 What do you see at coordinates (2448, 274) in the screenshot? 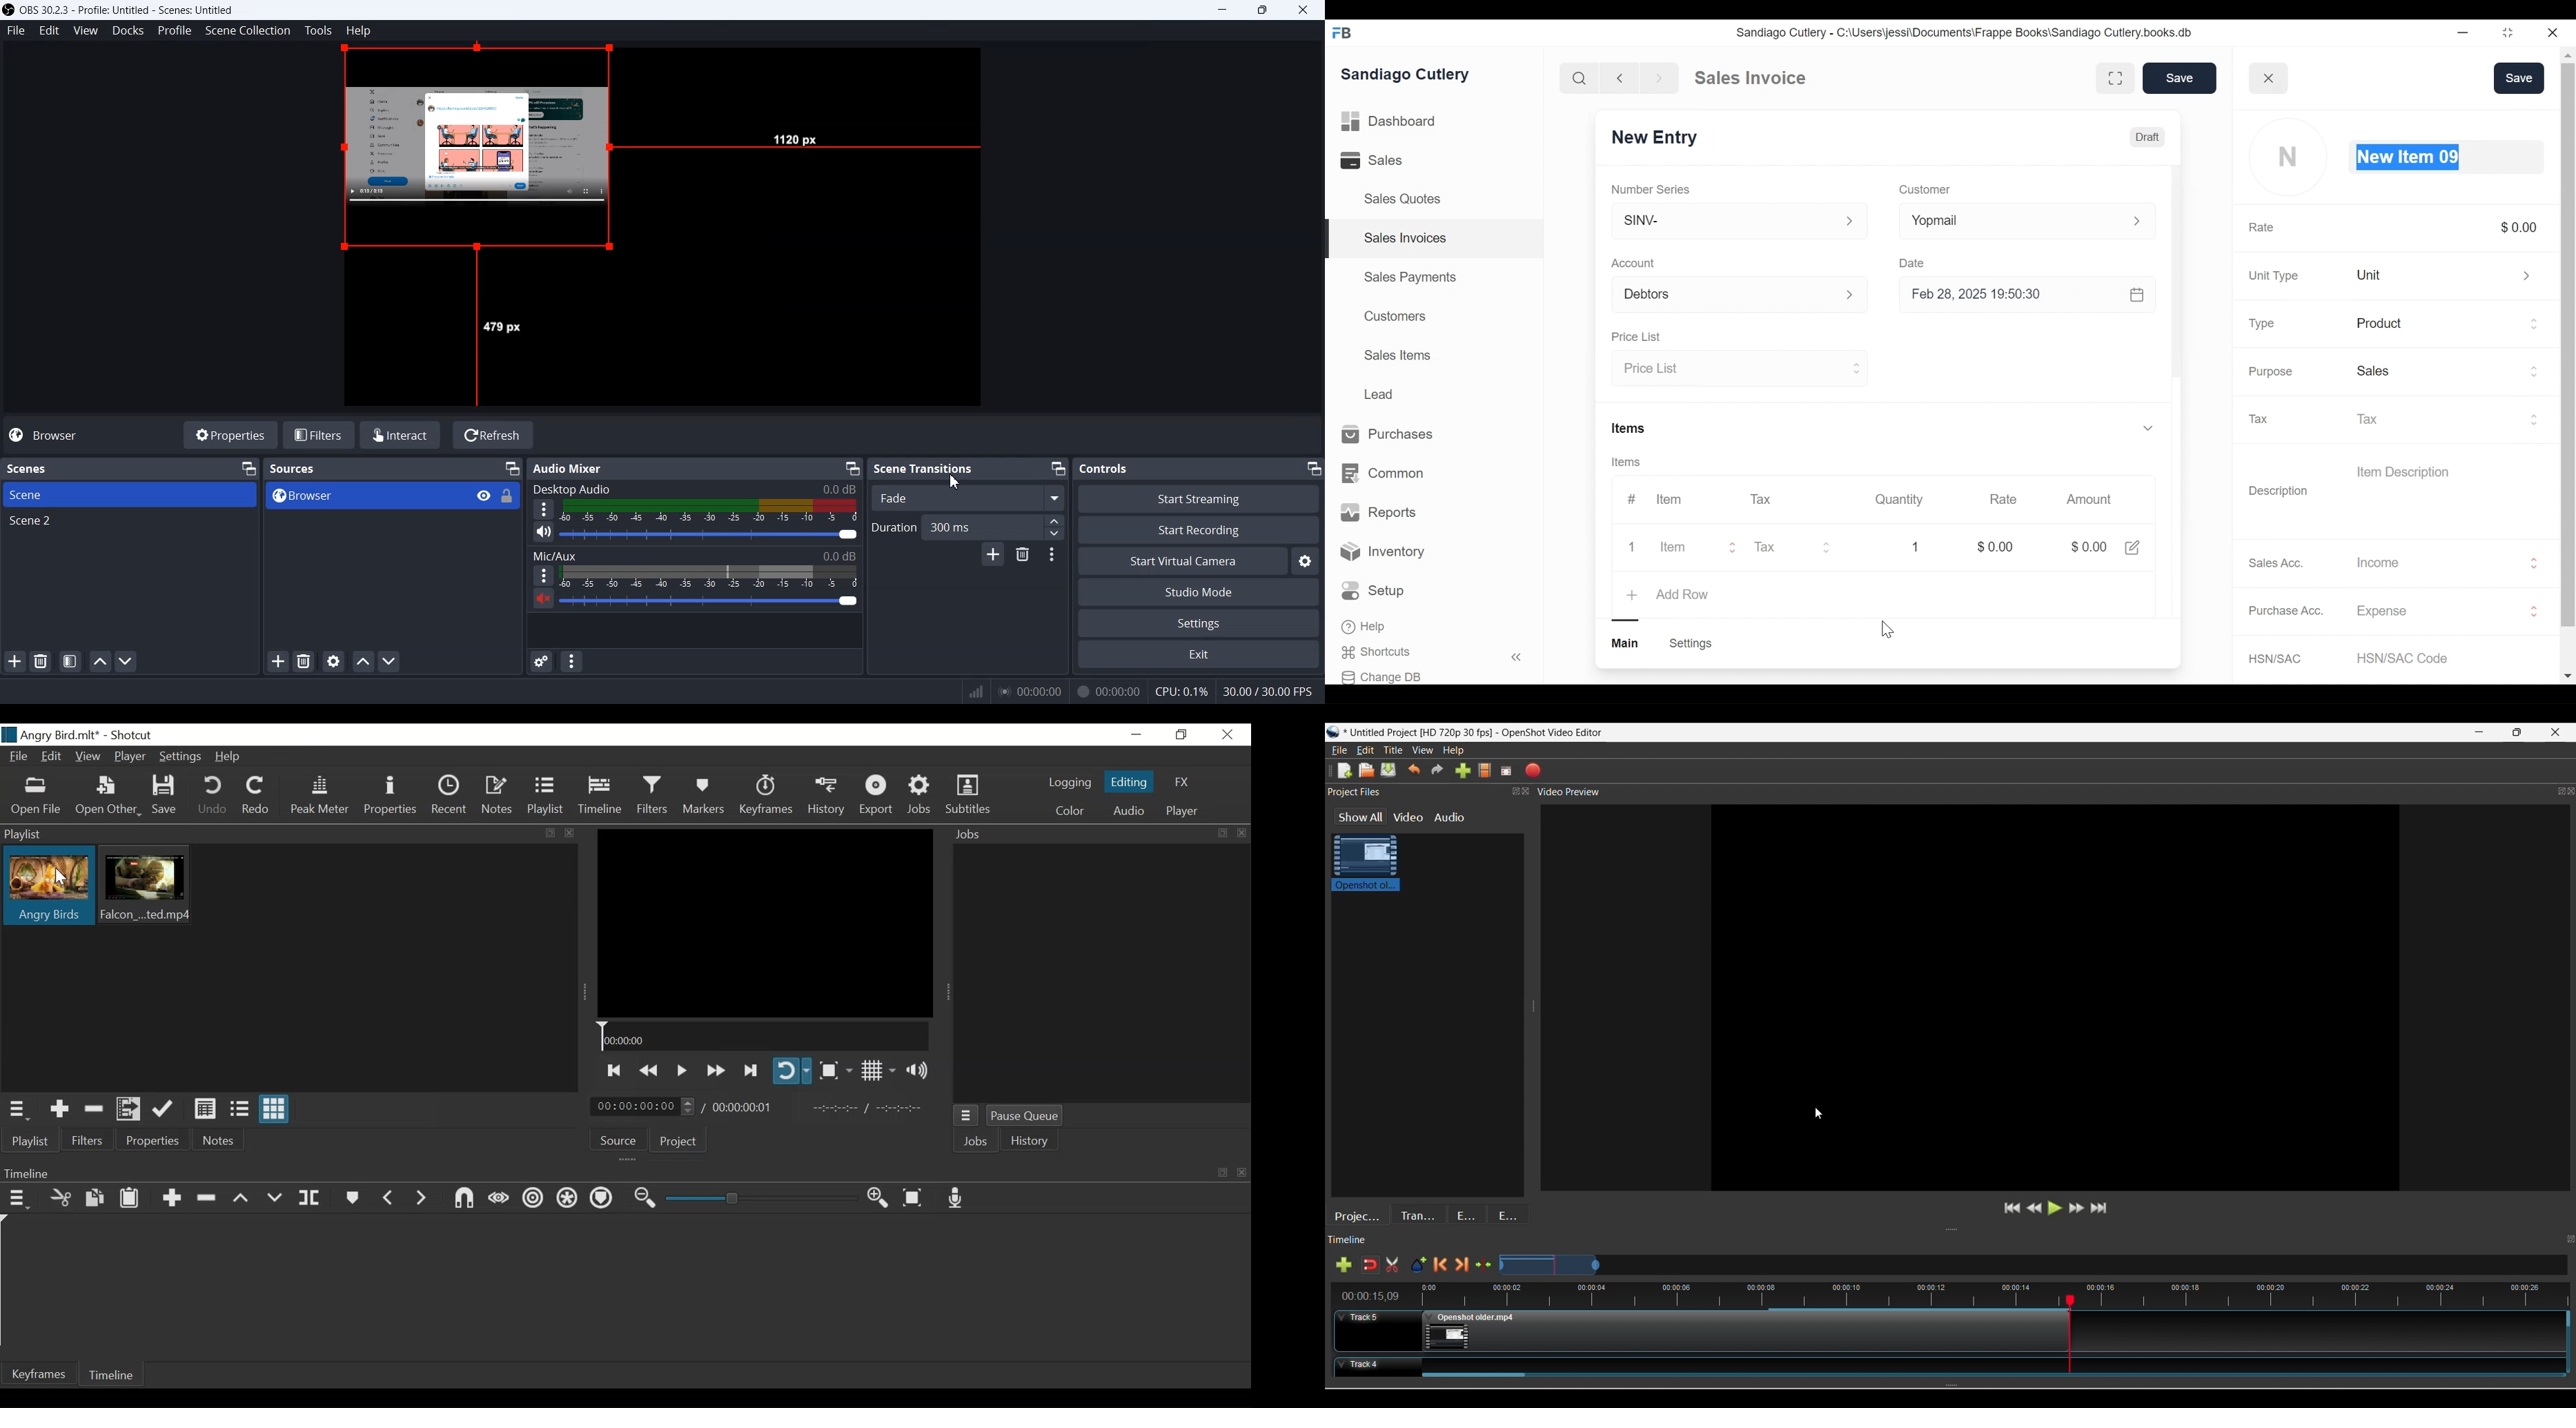
I see `unit` at bounding box center [2448, 274].